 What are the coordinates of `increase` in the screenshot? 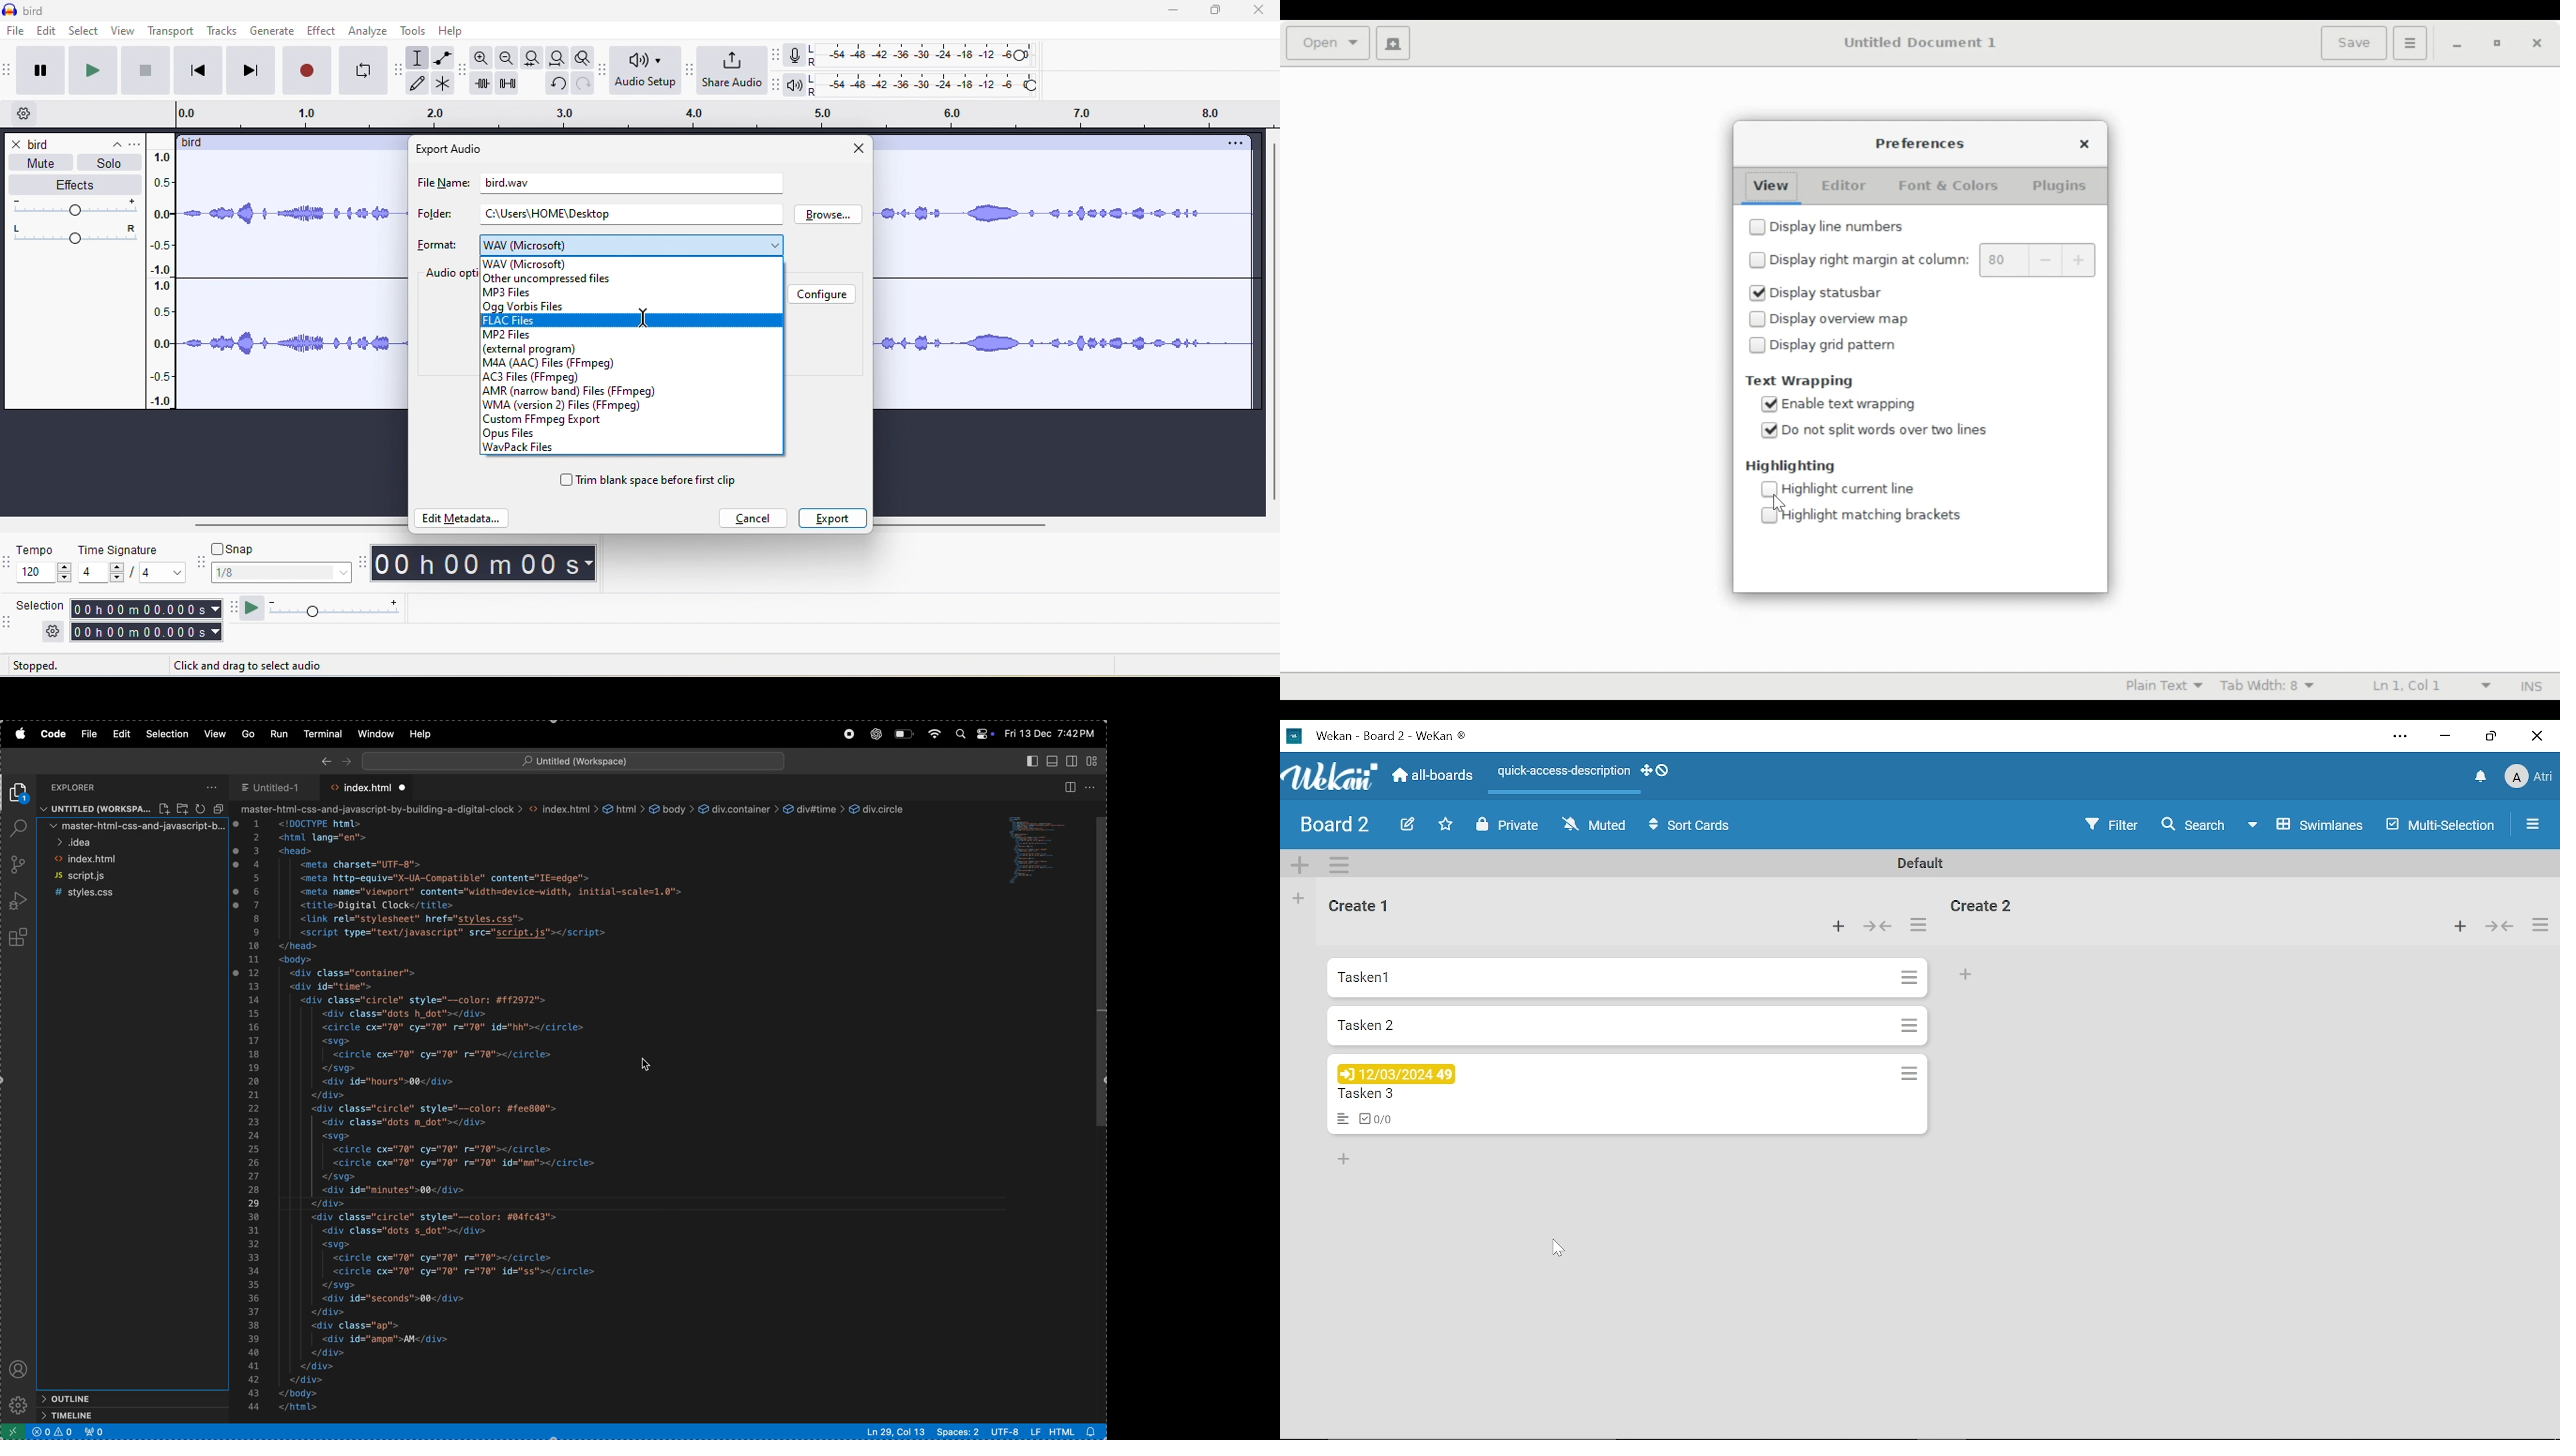 It's located at (2078, 261).